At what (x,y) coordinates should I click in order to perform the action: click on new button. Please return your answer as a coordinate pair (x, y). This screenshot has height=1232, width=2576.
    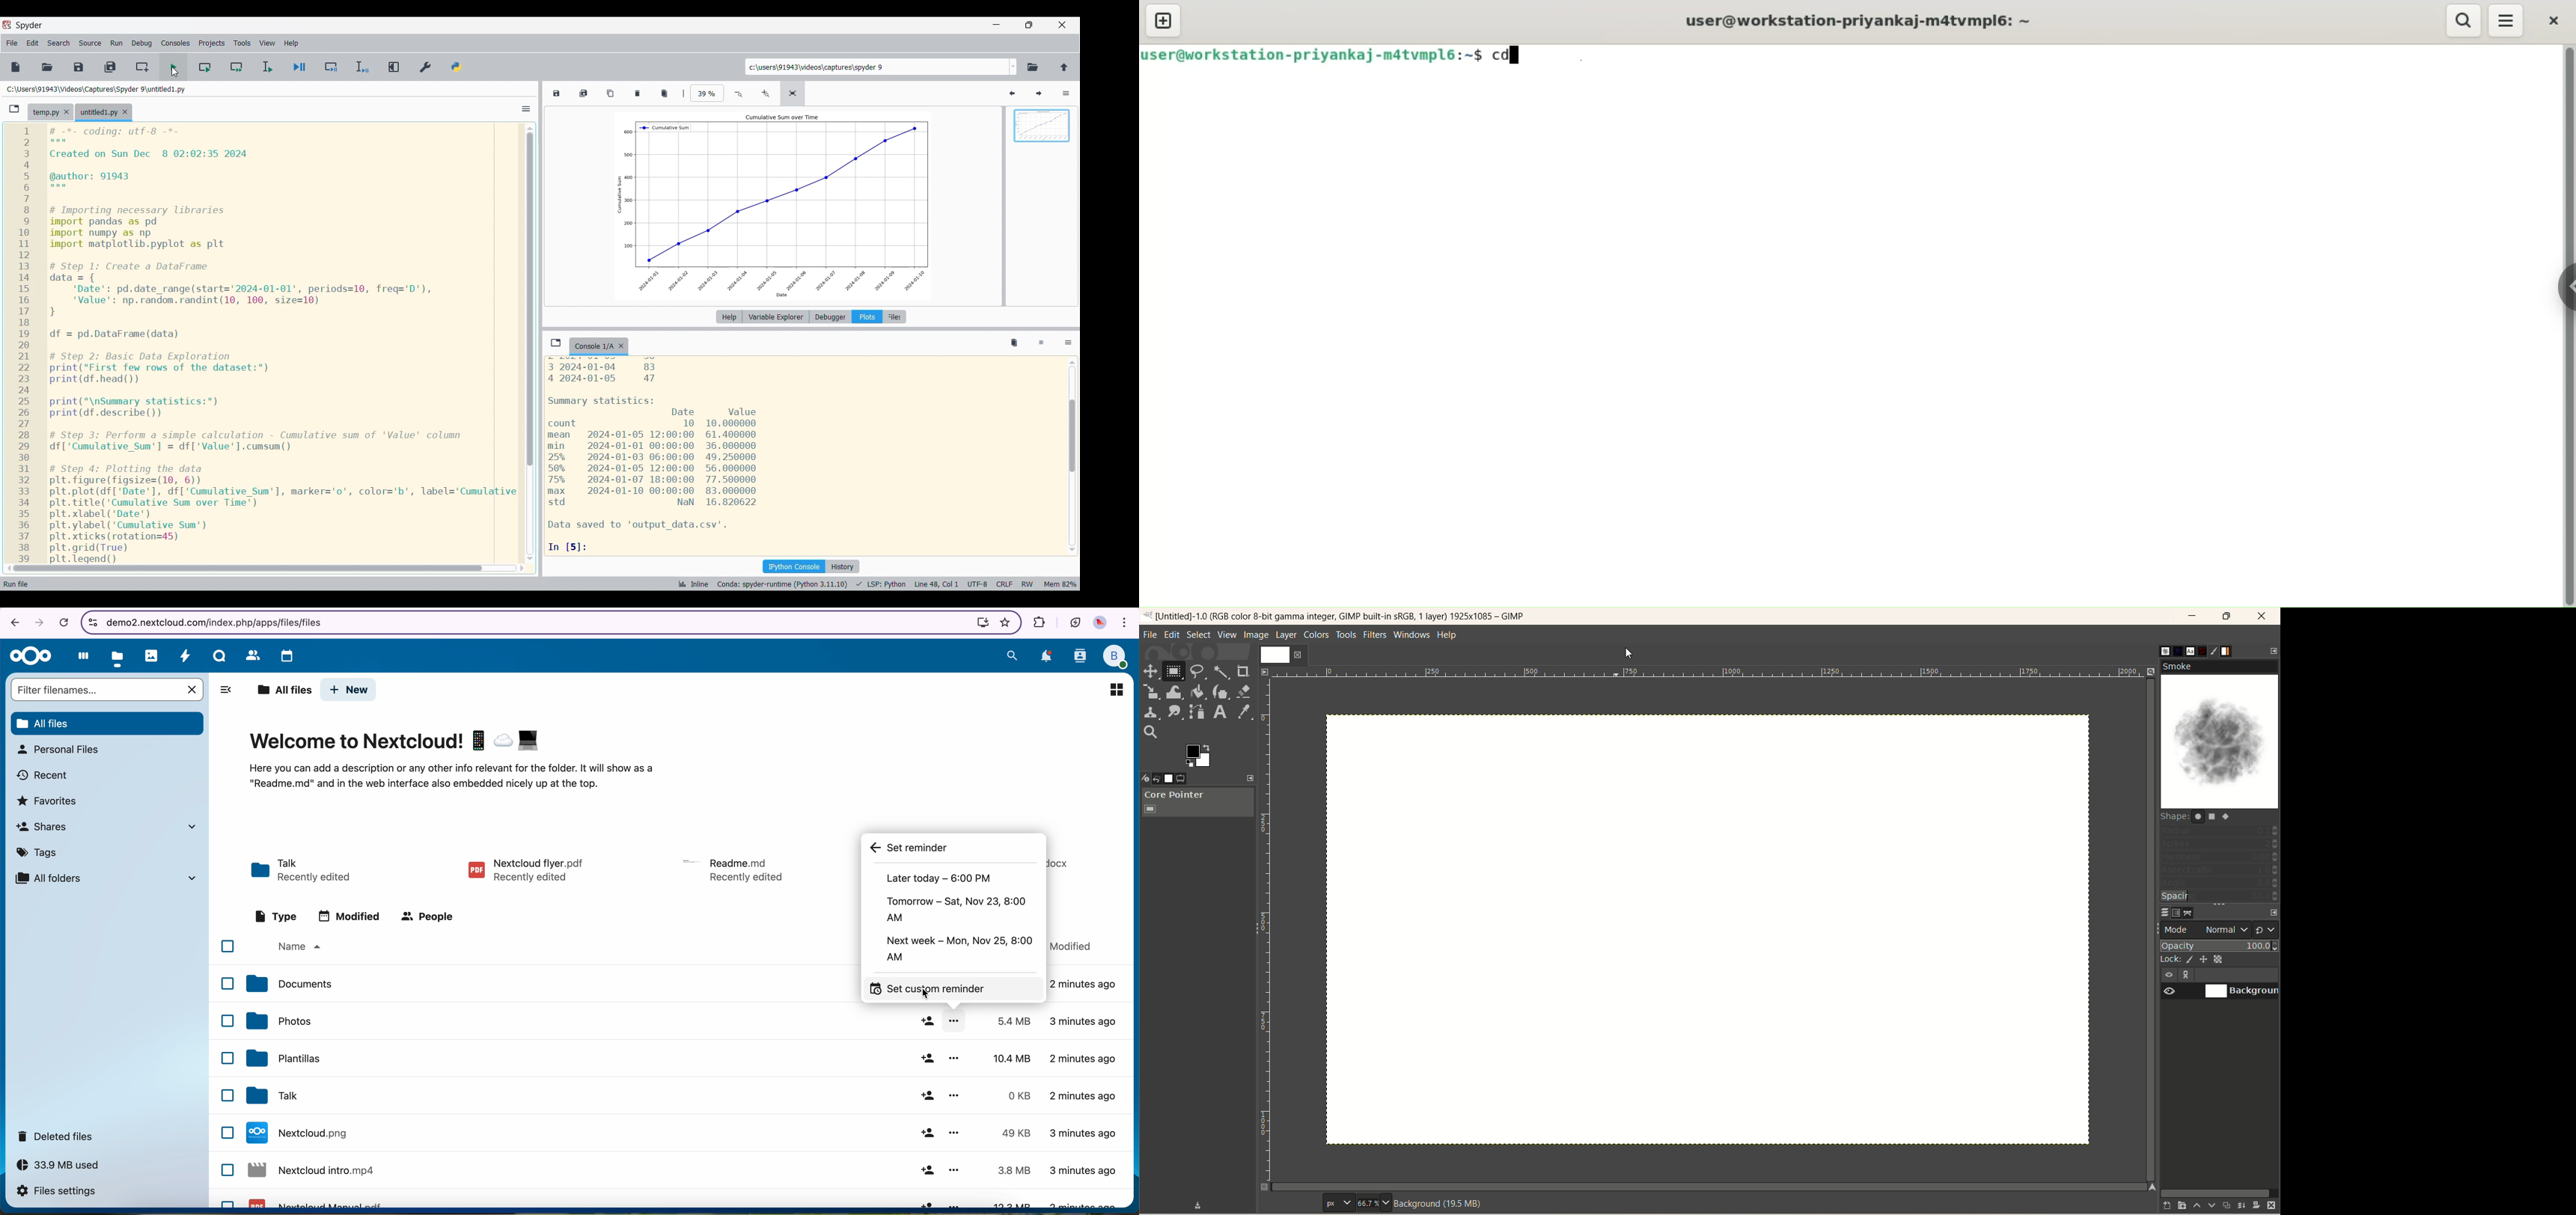
    Looking at the image, I should click on (350, 690).